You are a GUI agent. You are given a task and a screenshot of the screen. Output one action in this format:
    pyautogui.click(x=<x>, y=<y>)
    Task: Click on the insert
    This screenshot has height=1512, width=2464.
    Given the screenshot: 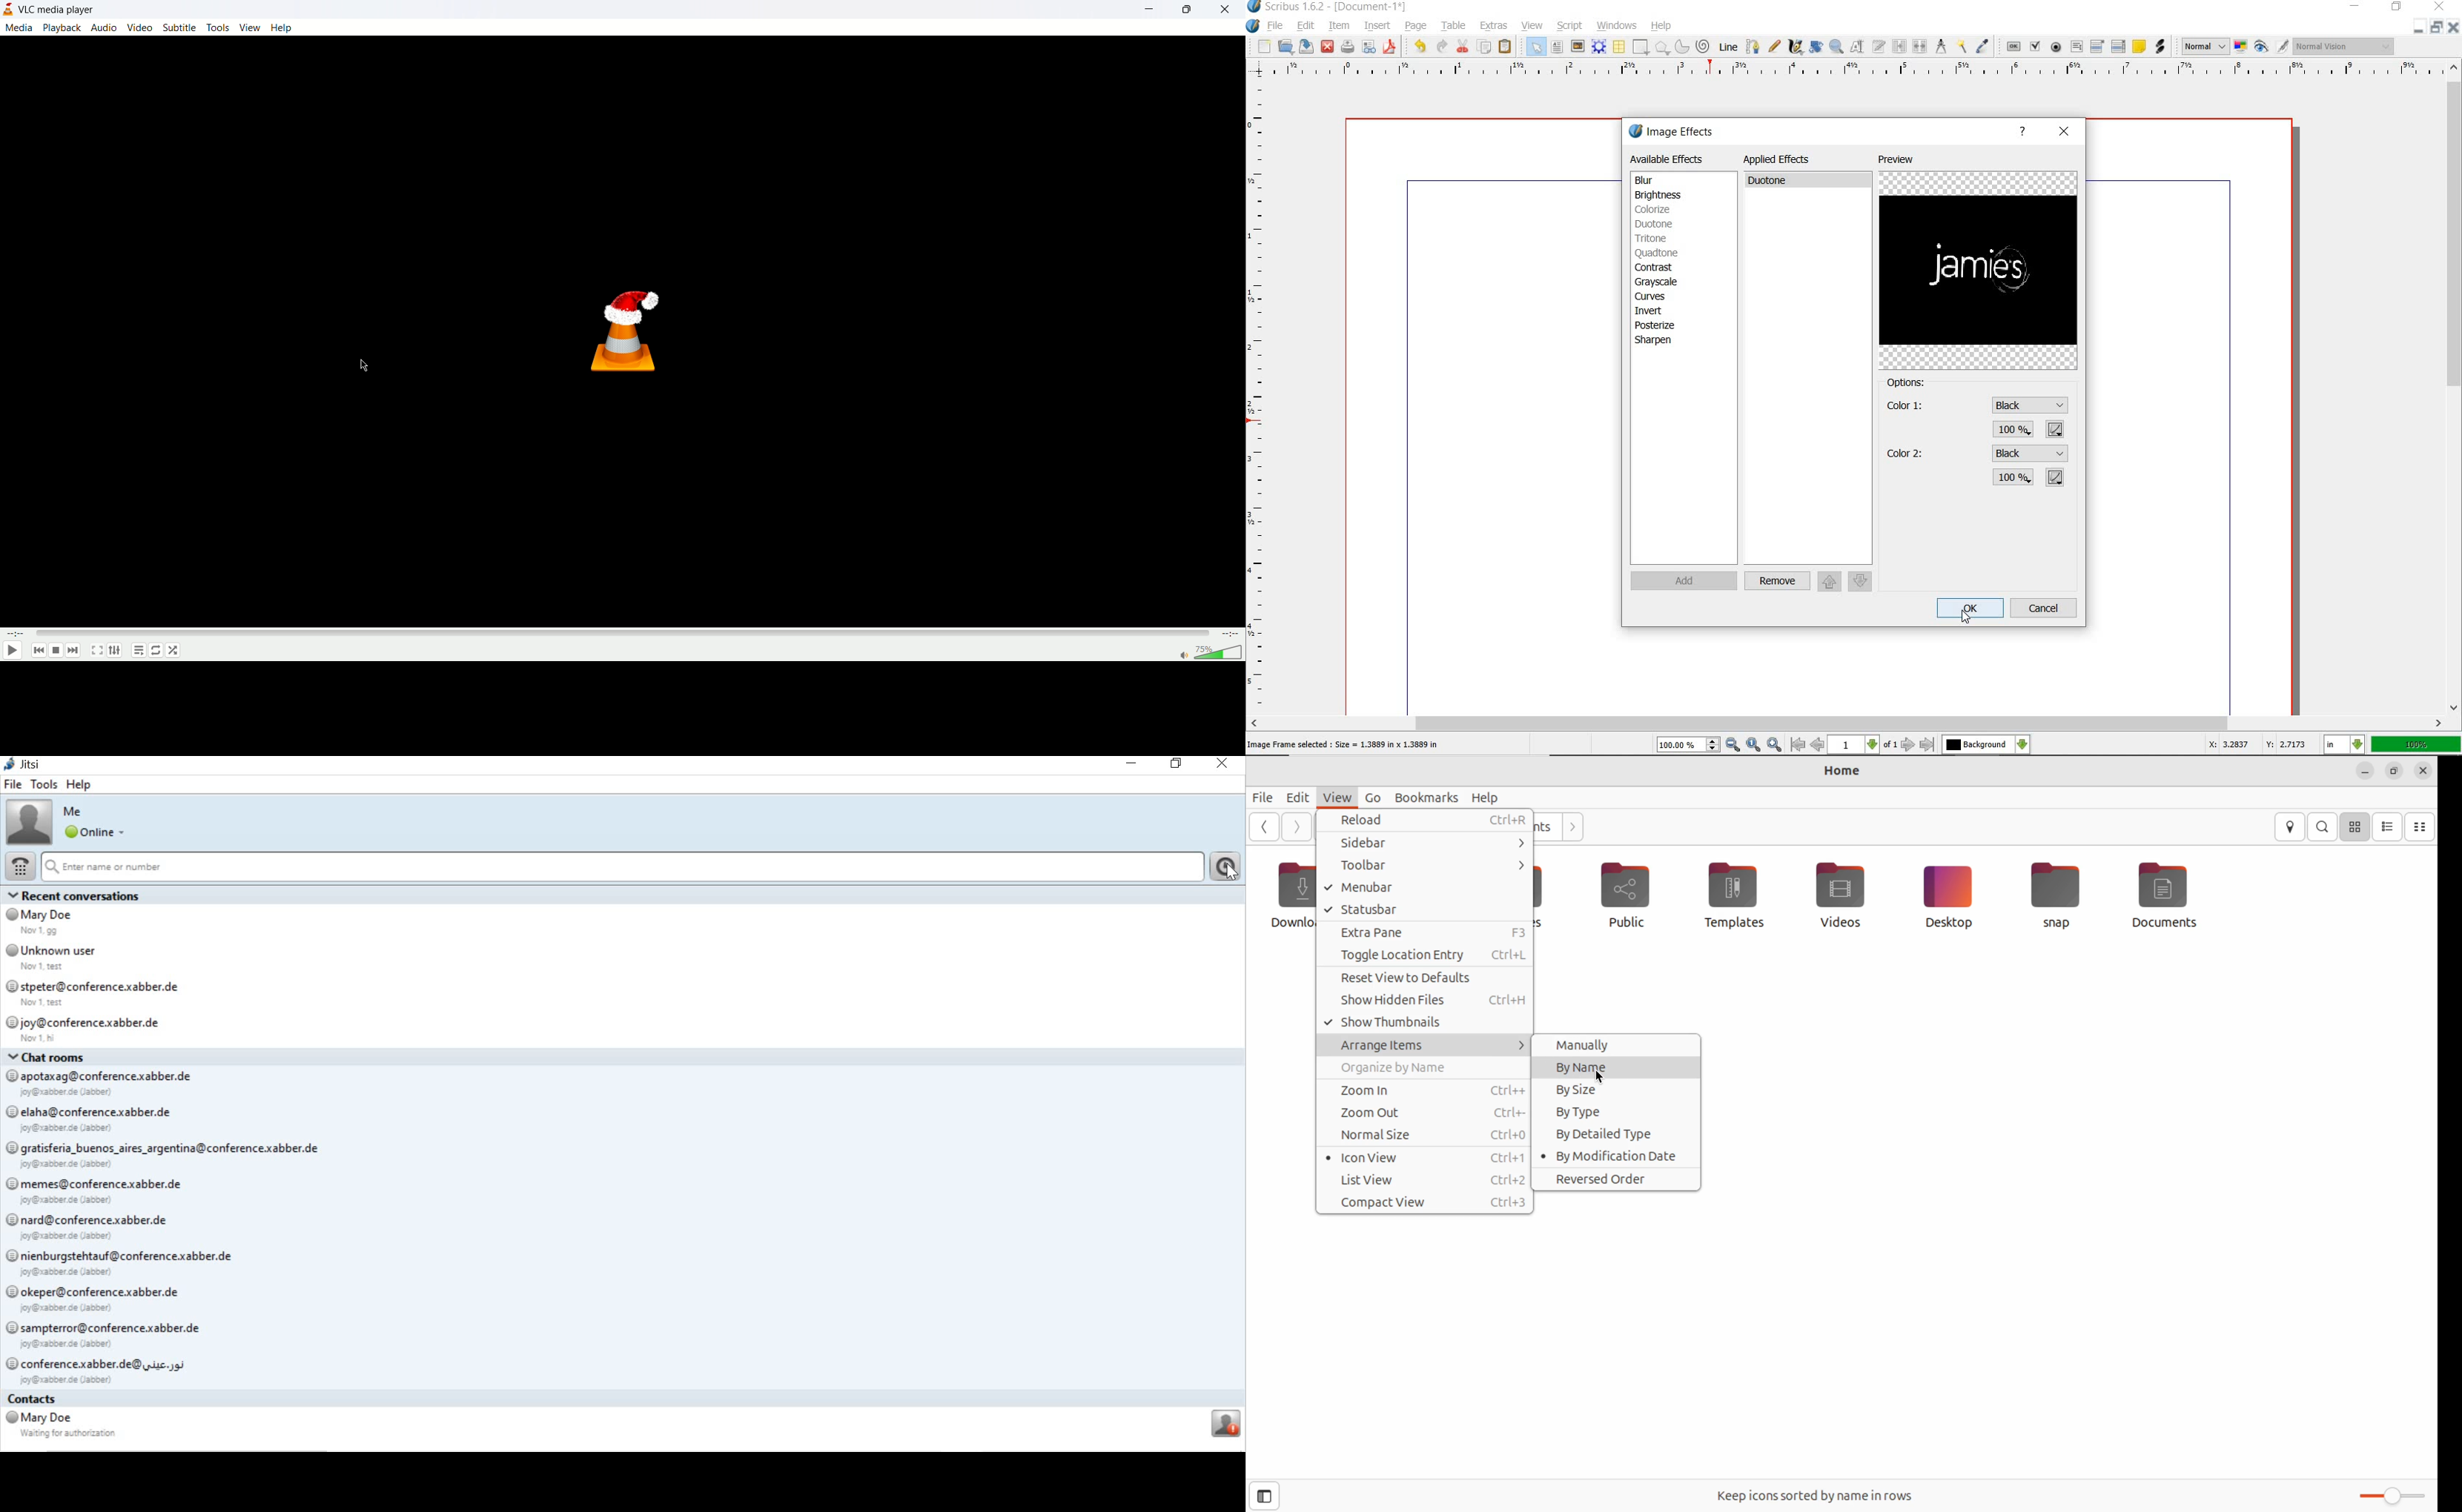 What is the action you would take?
    pyautogui.click(x=1377, y=25)
    